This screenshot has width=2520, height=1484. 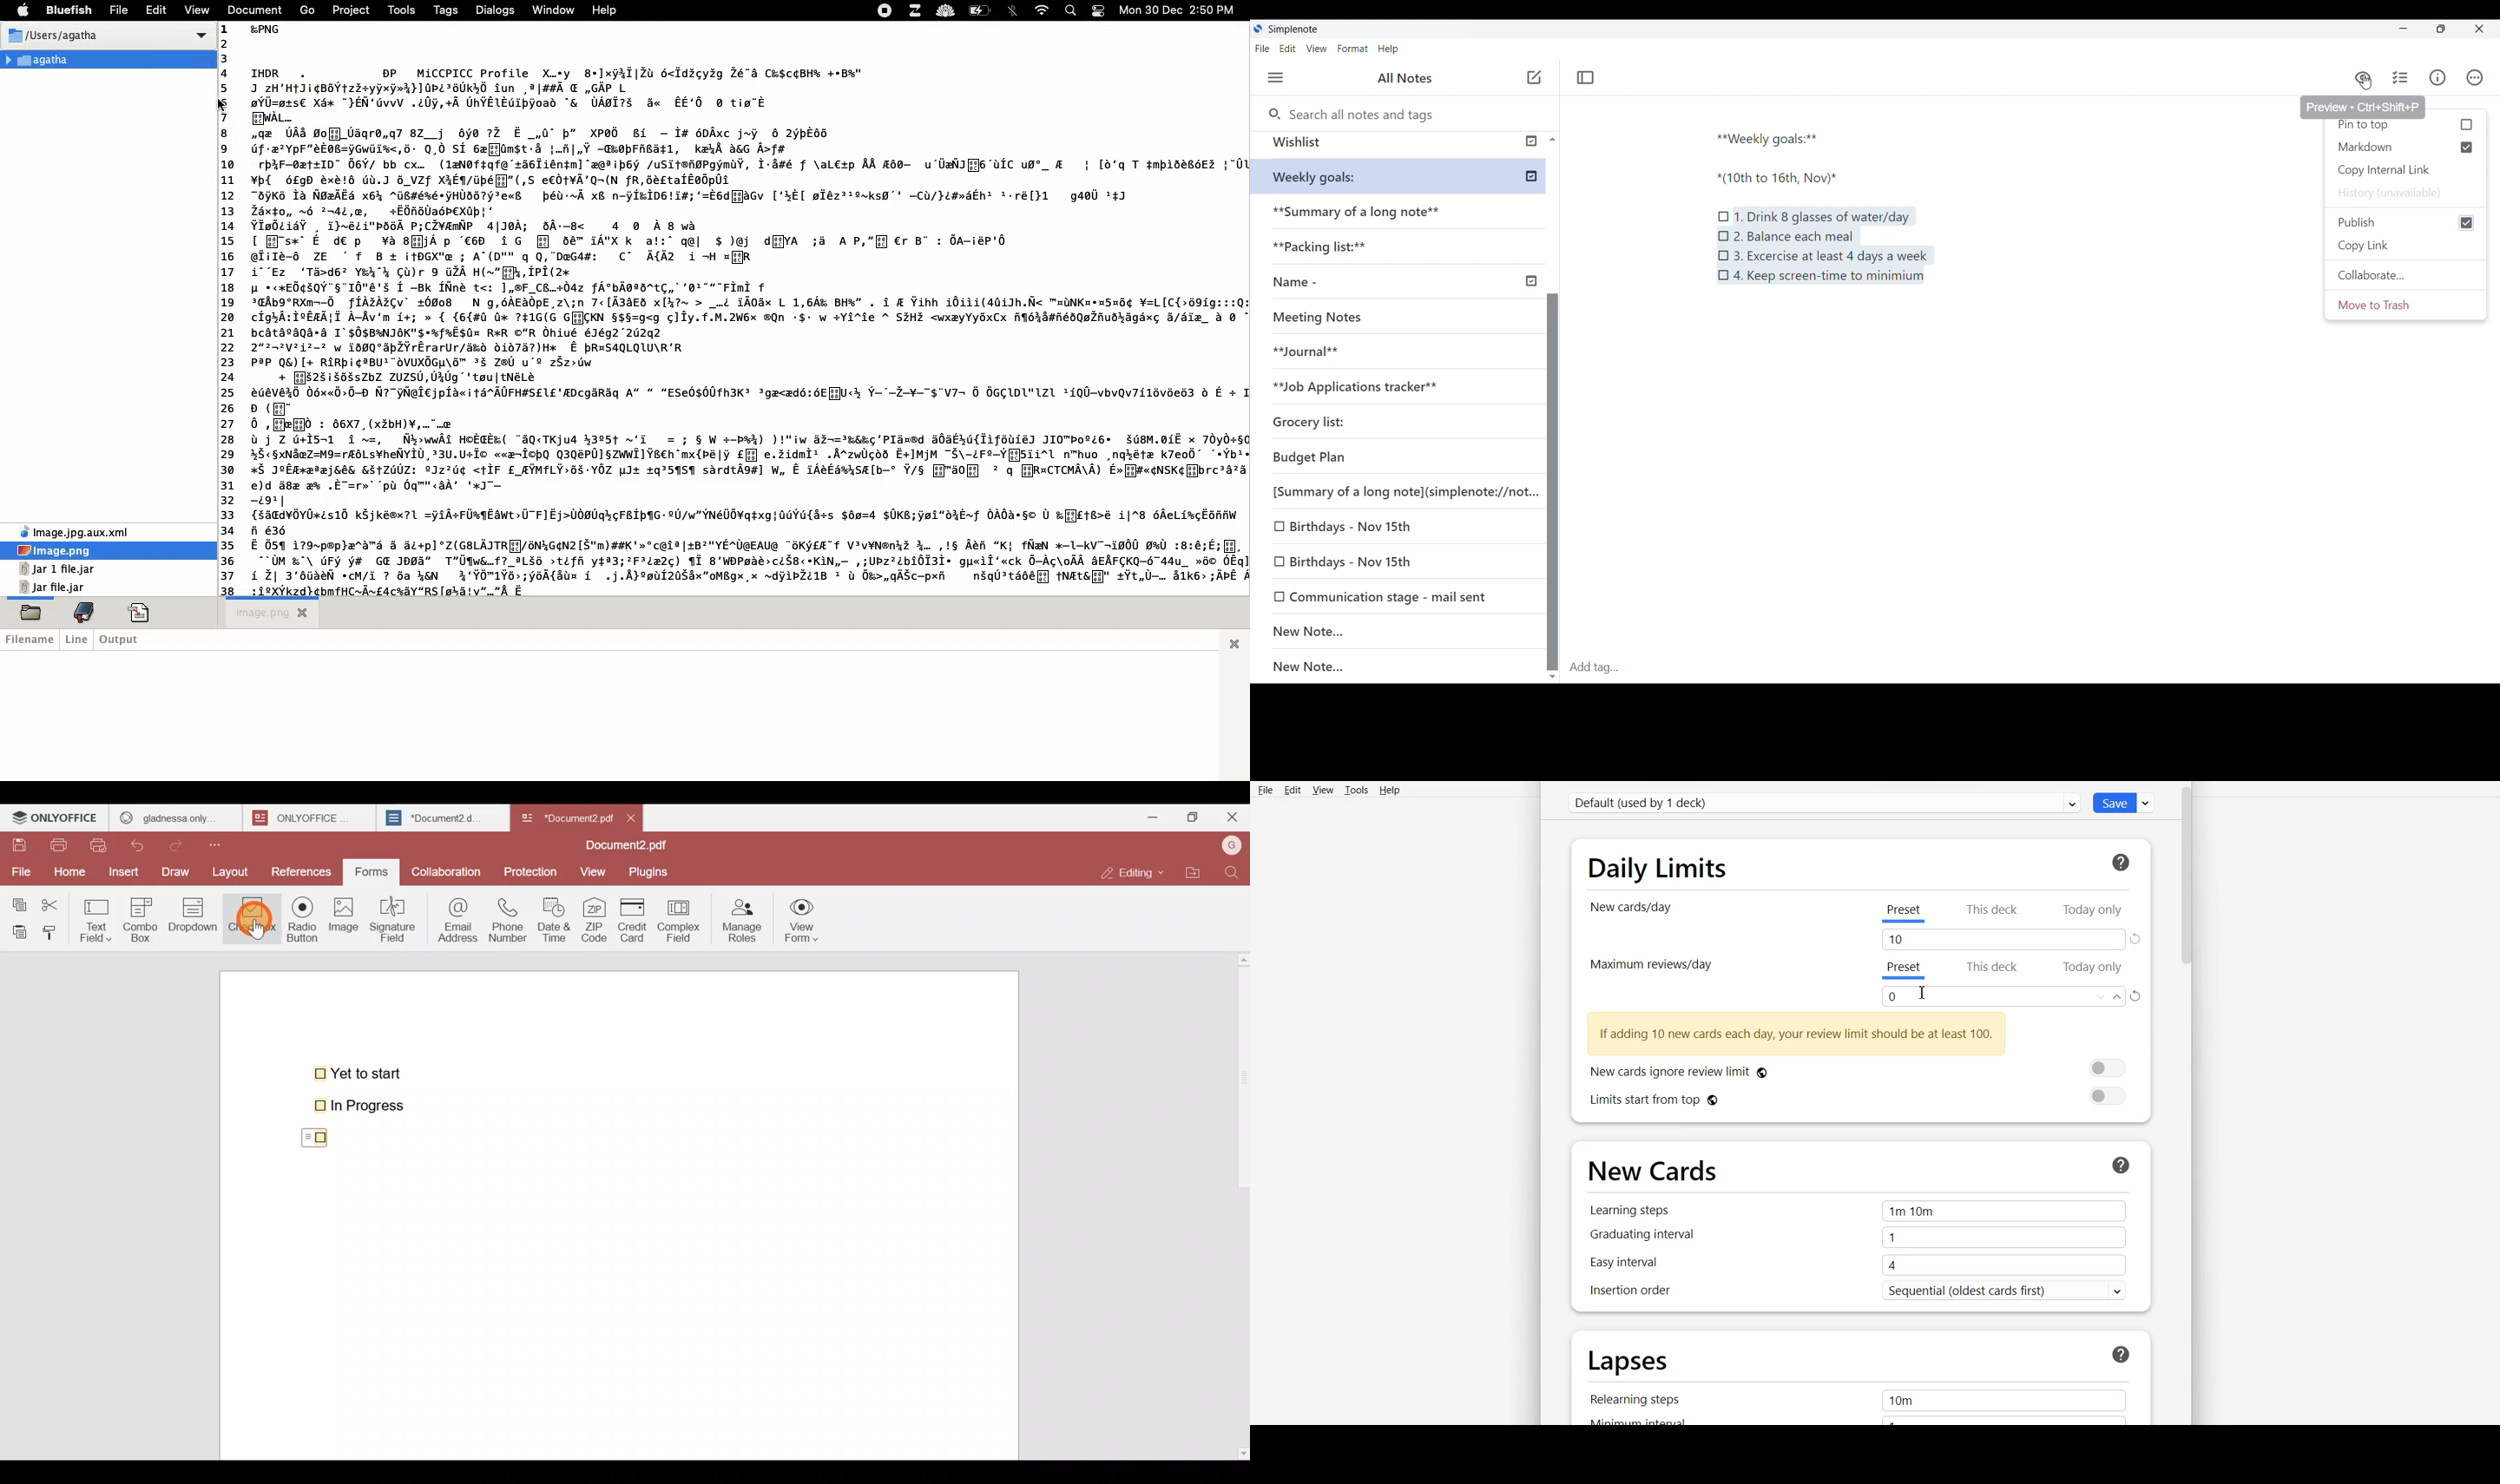 I want to click on image png, so click(x=253, y=615).